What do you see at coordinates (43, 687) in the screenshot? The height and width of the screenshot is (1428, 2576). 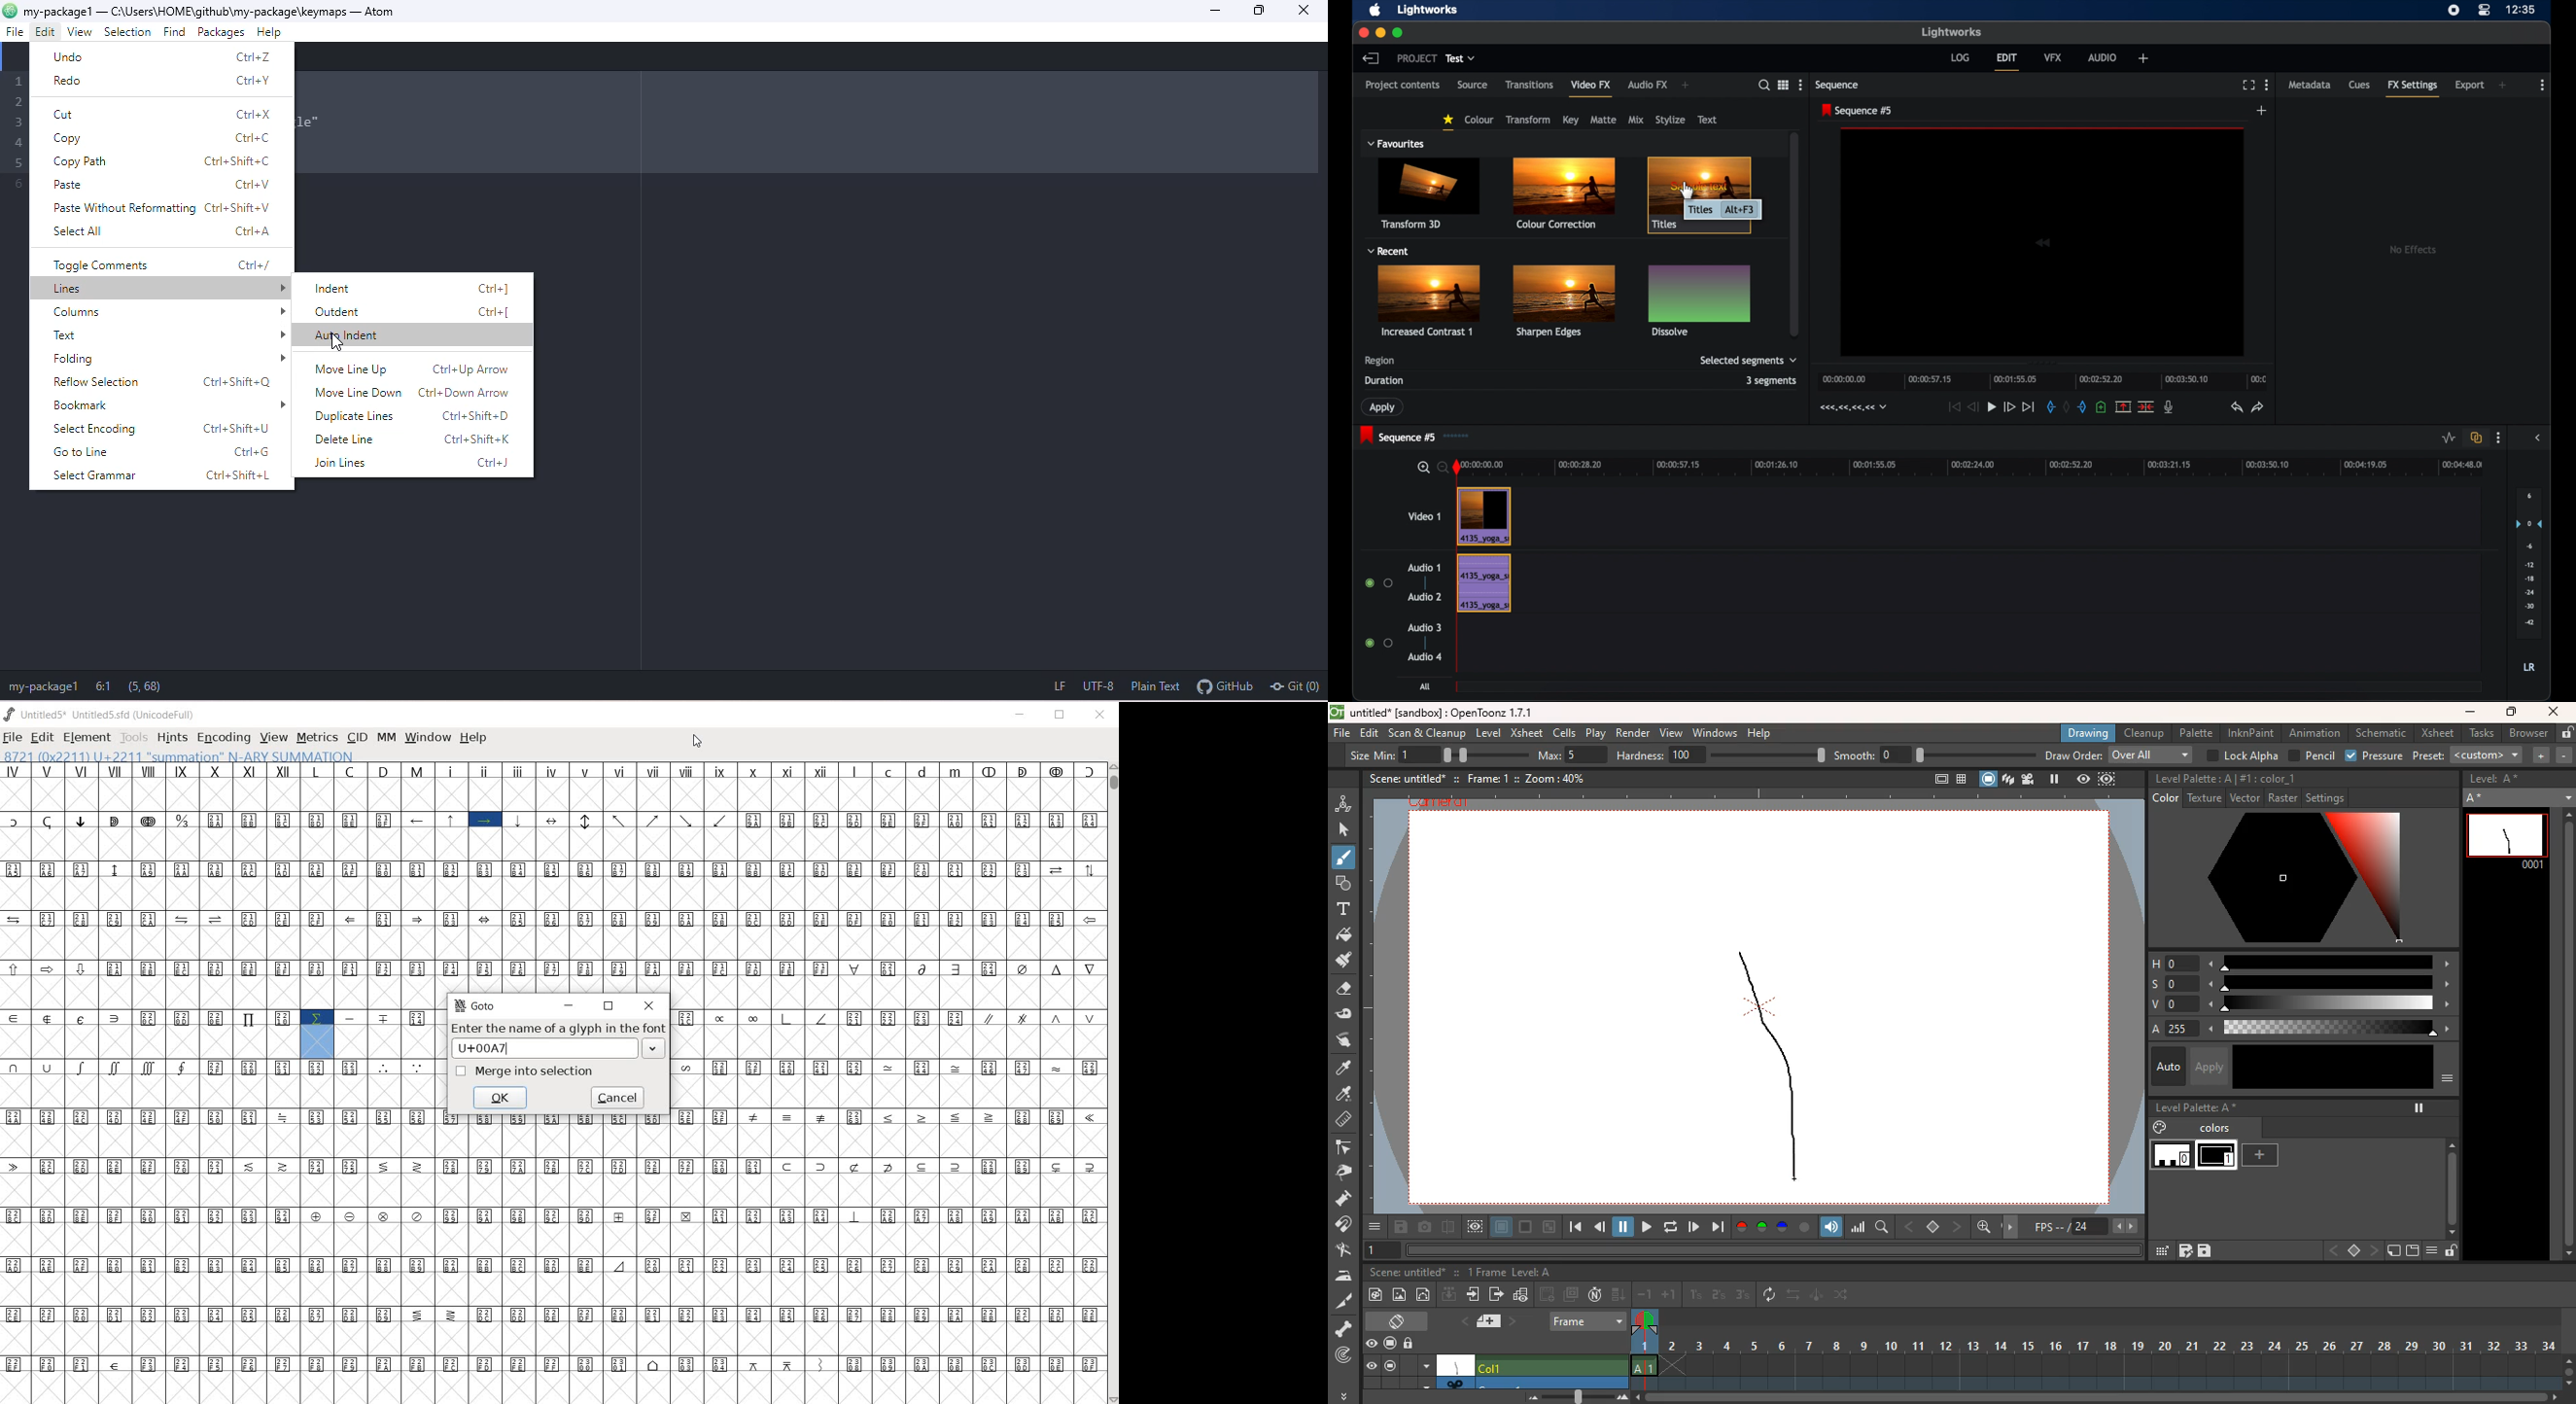 I see `my package1` at bounding box center [43, 687].